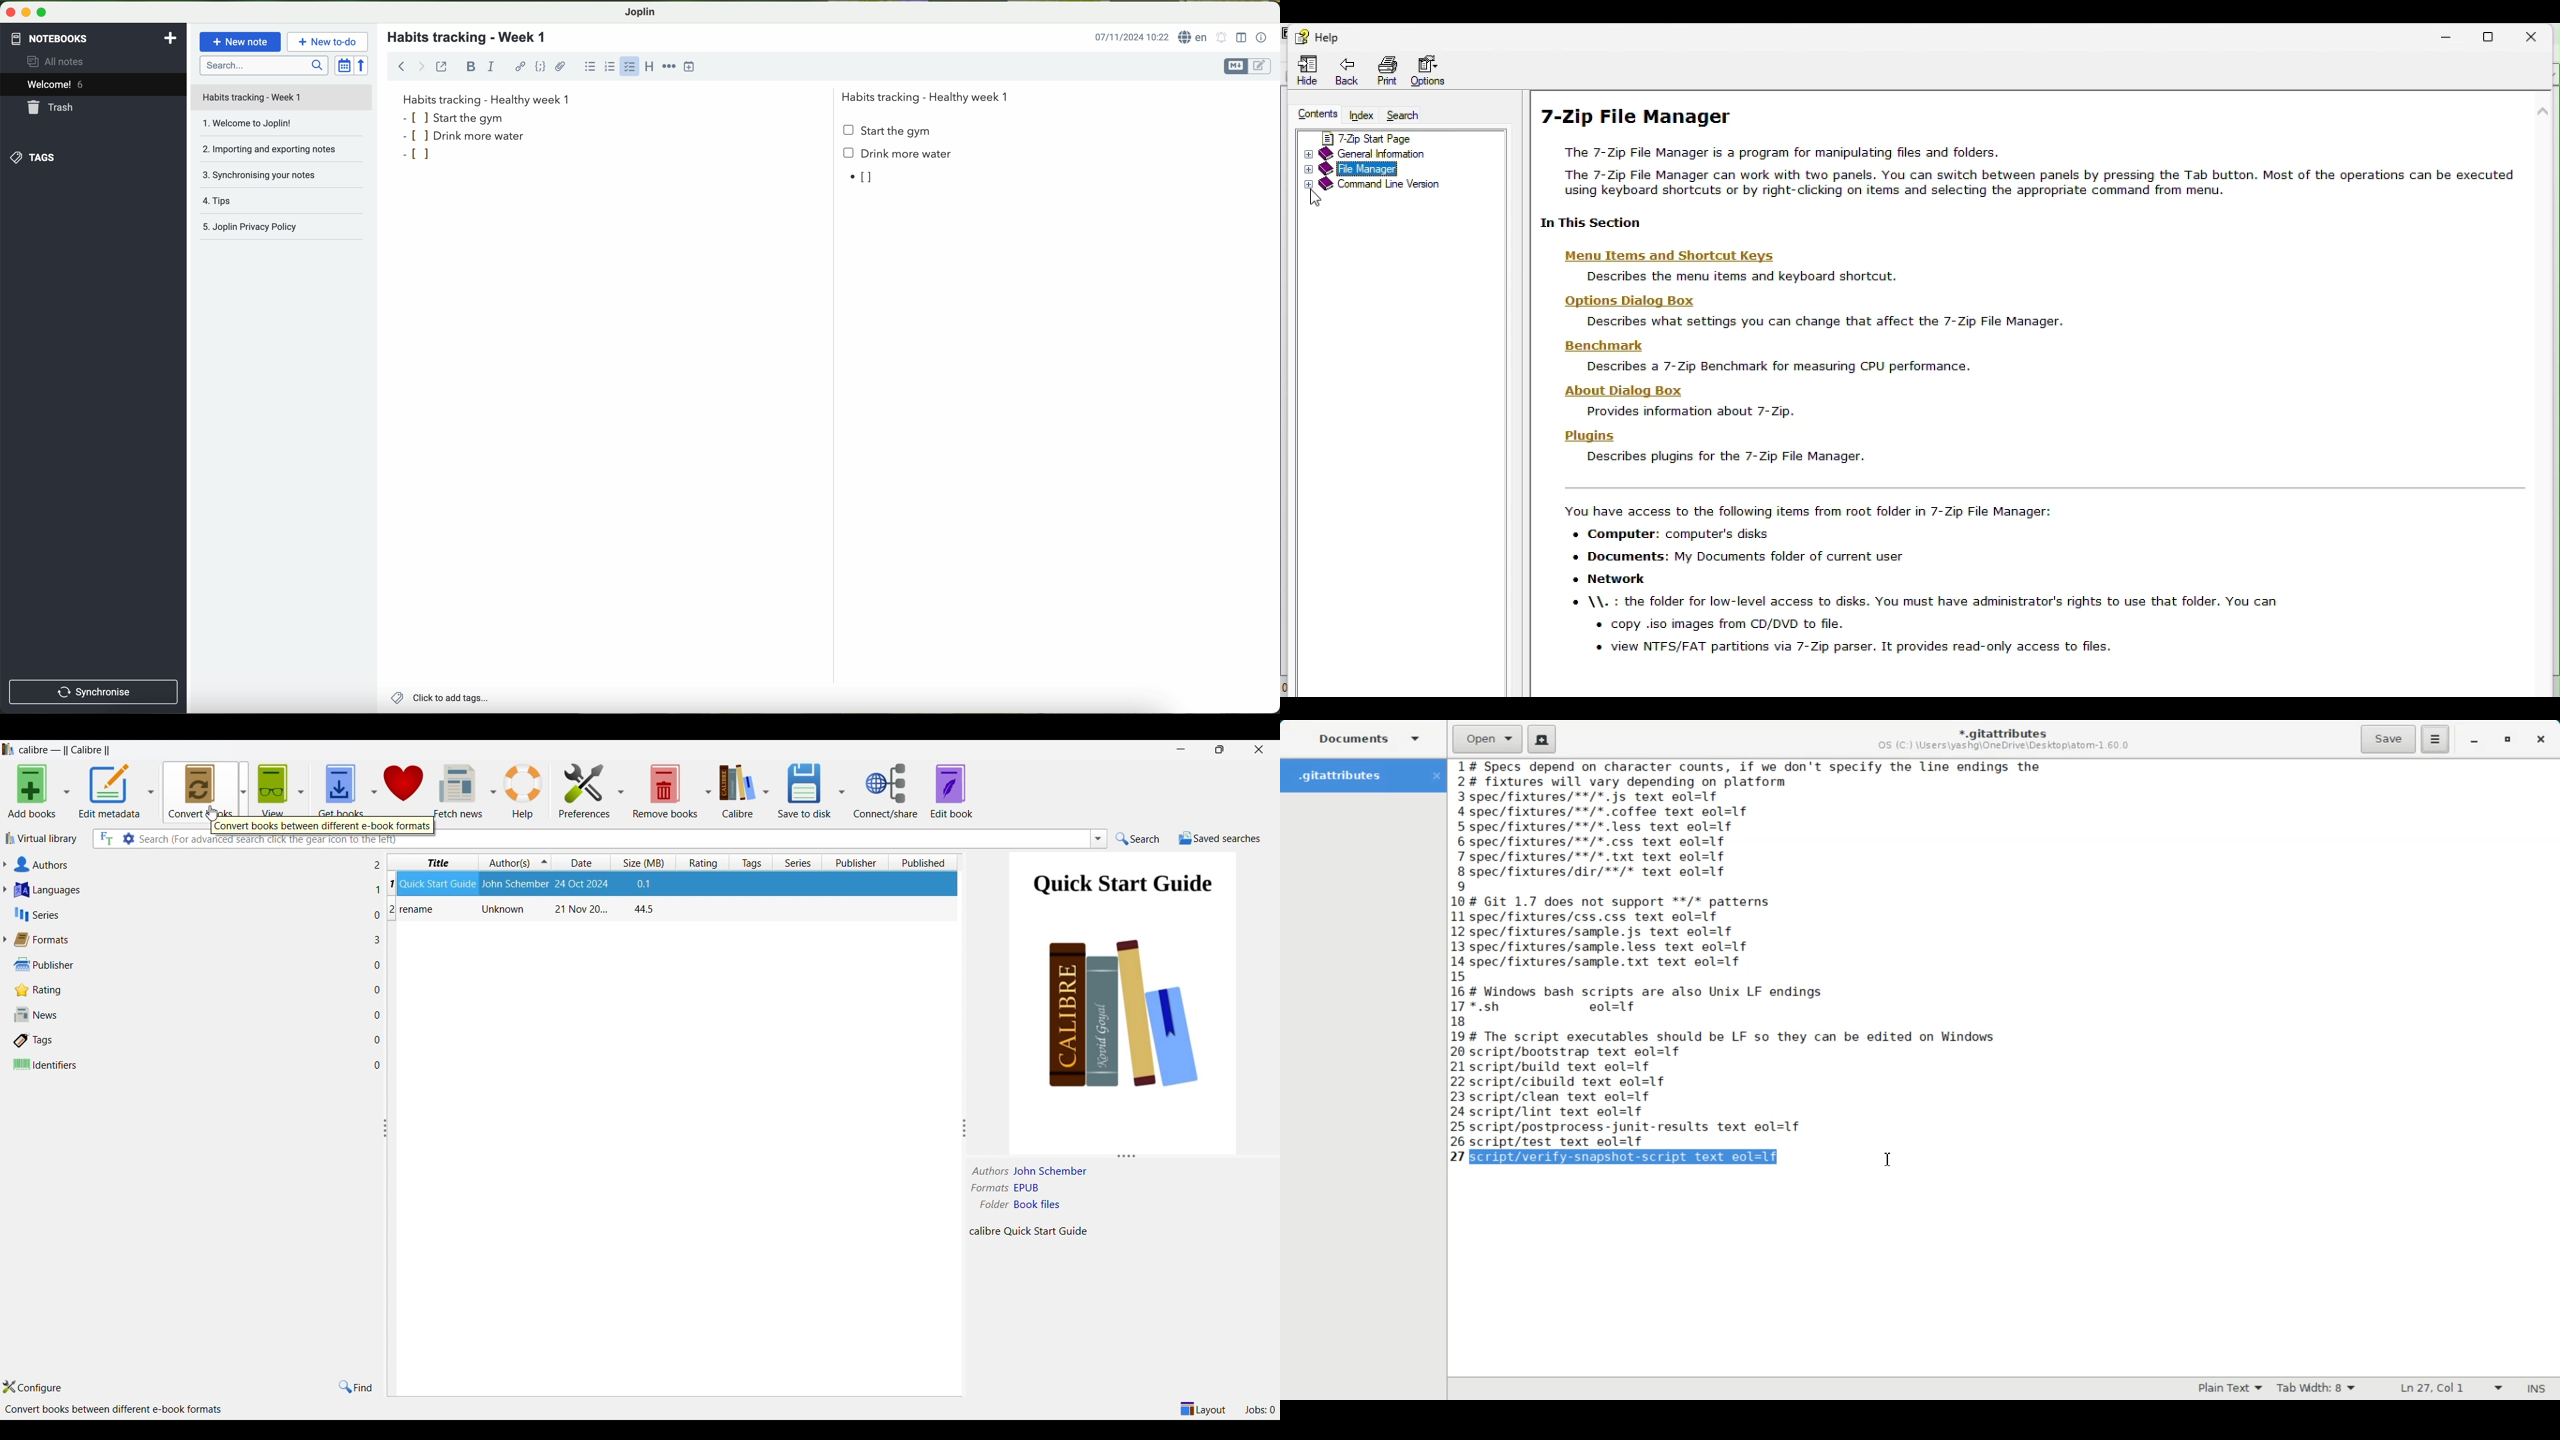 The width and height of the screenshot is (2576, 1456). Describe the element at coordinates (888, 131) in the screenshot. I see `start the gym` at that location.